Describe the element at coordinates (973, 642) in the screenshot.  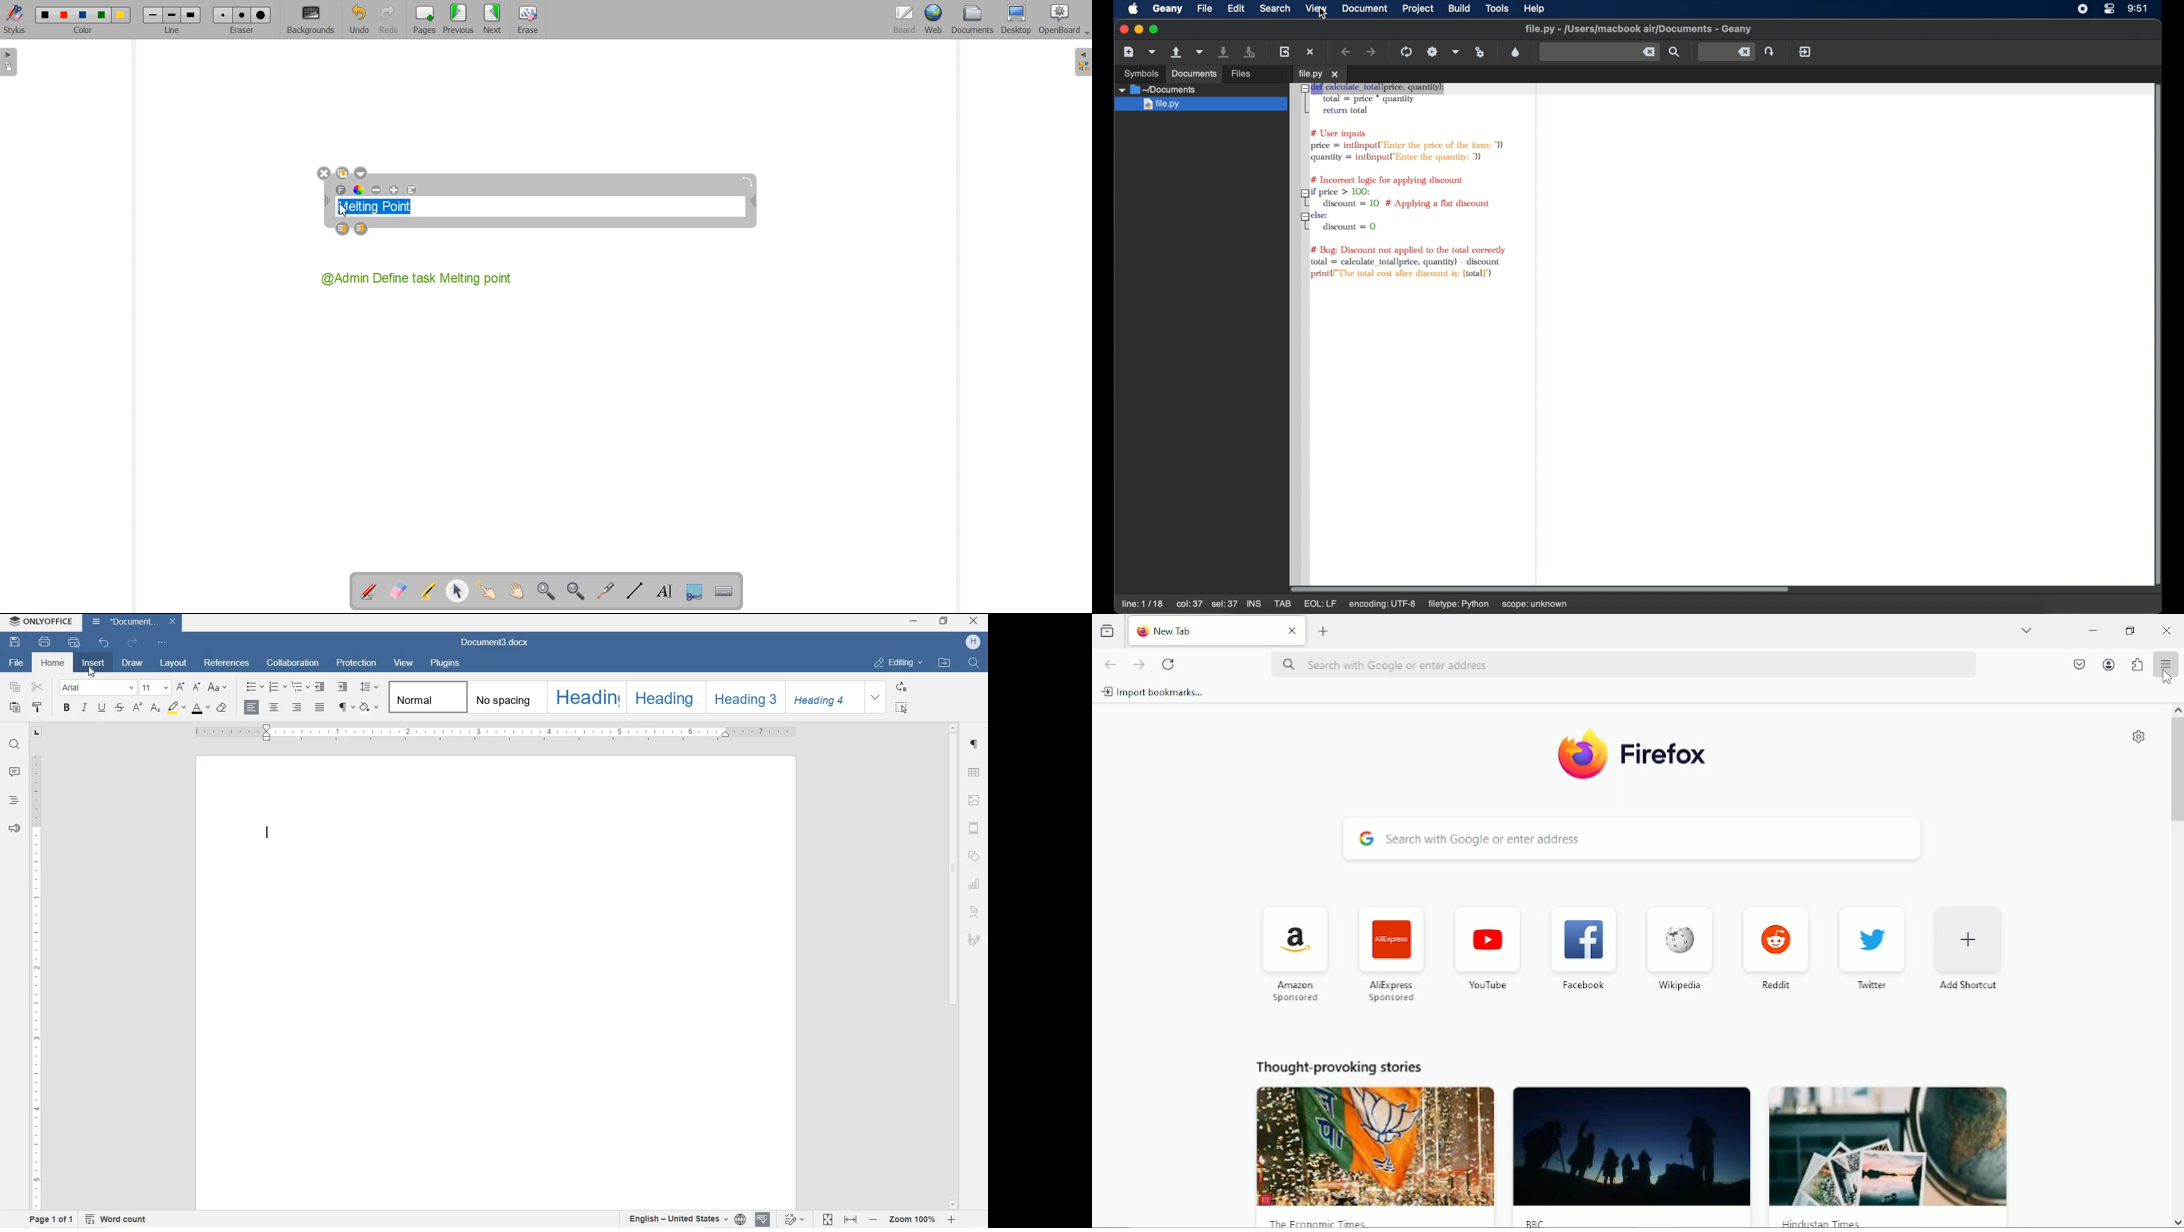
I see `HP` at that location.